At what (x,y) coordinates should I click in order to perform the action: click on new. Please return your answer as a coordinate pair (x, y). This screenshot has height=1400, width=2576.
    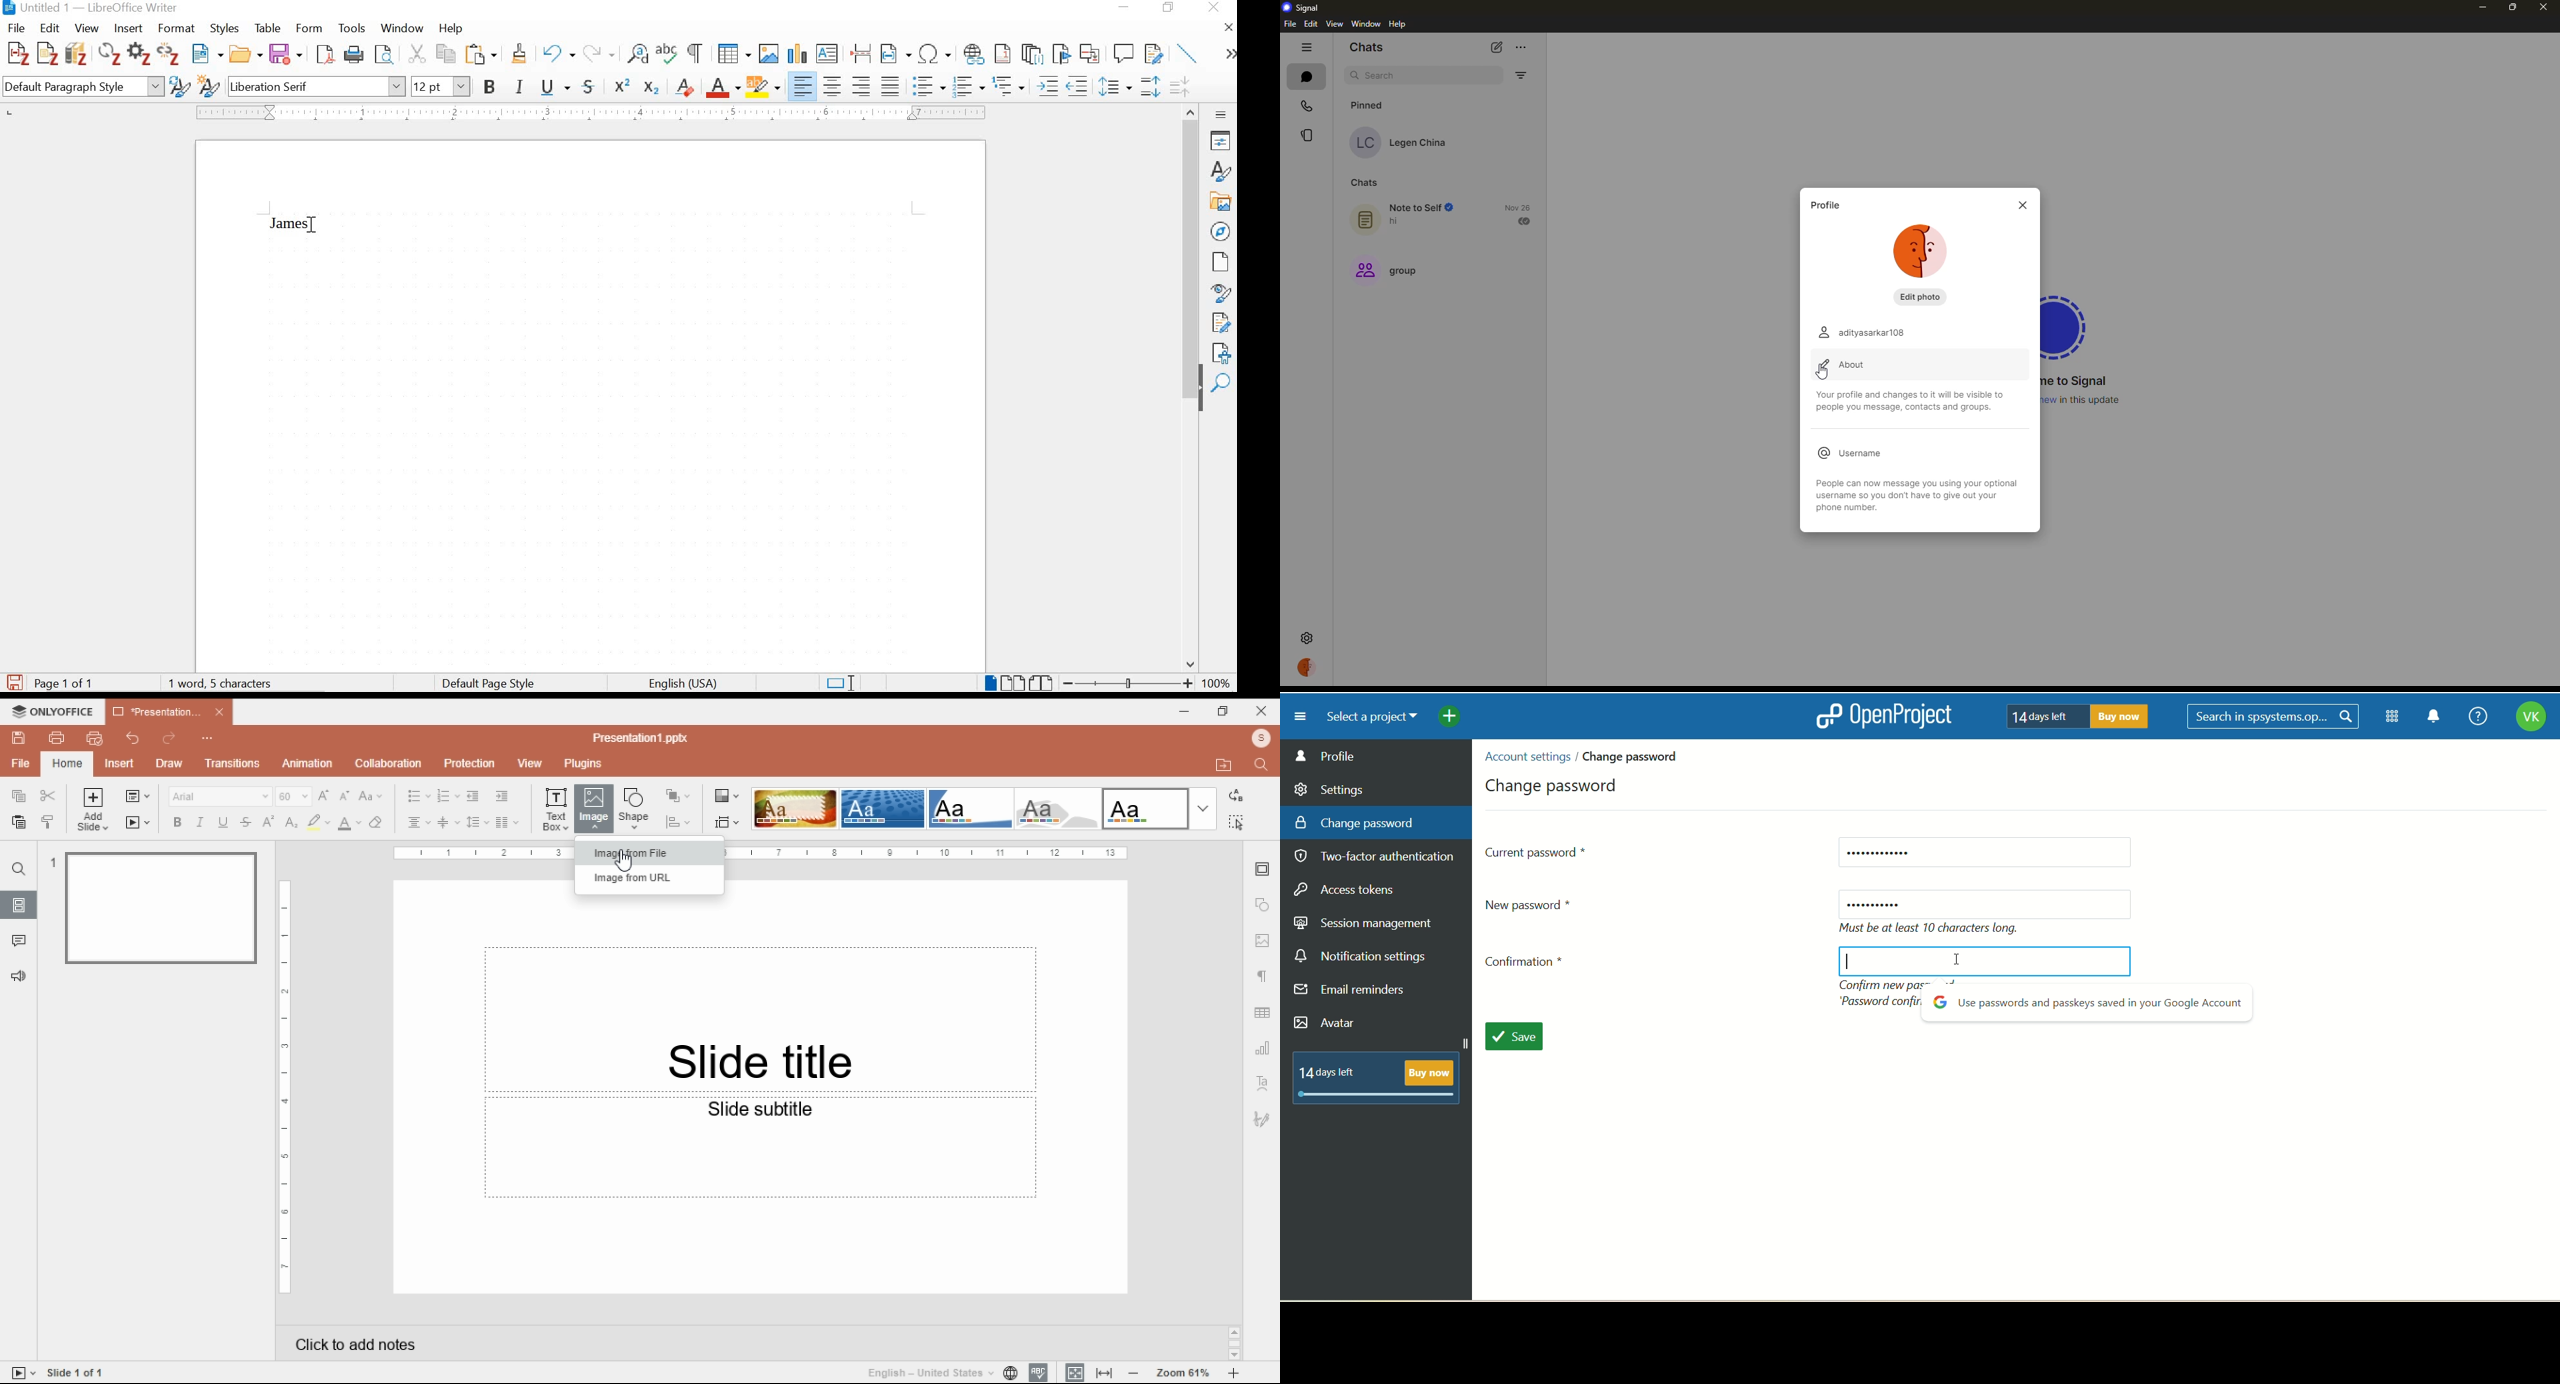
    Looking at the image, I should click on (208, 55).